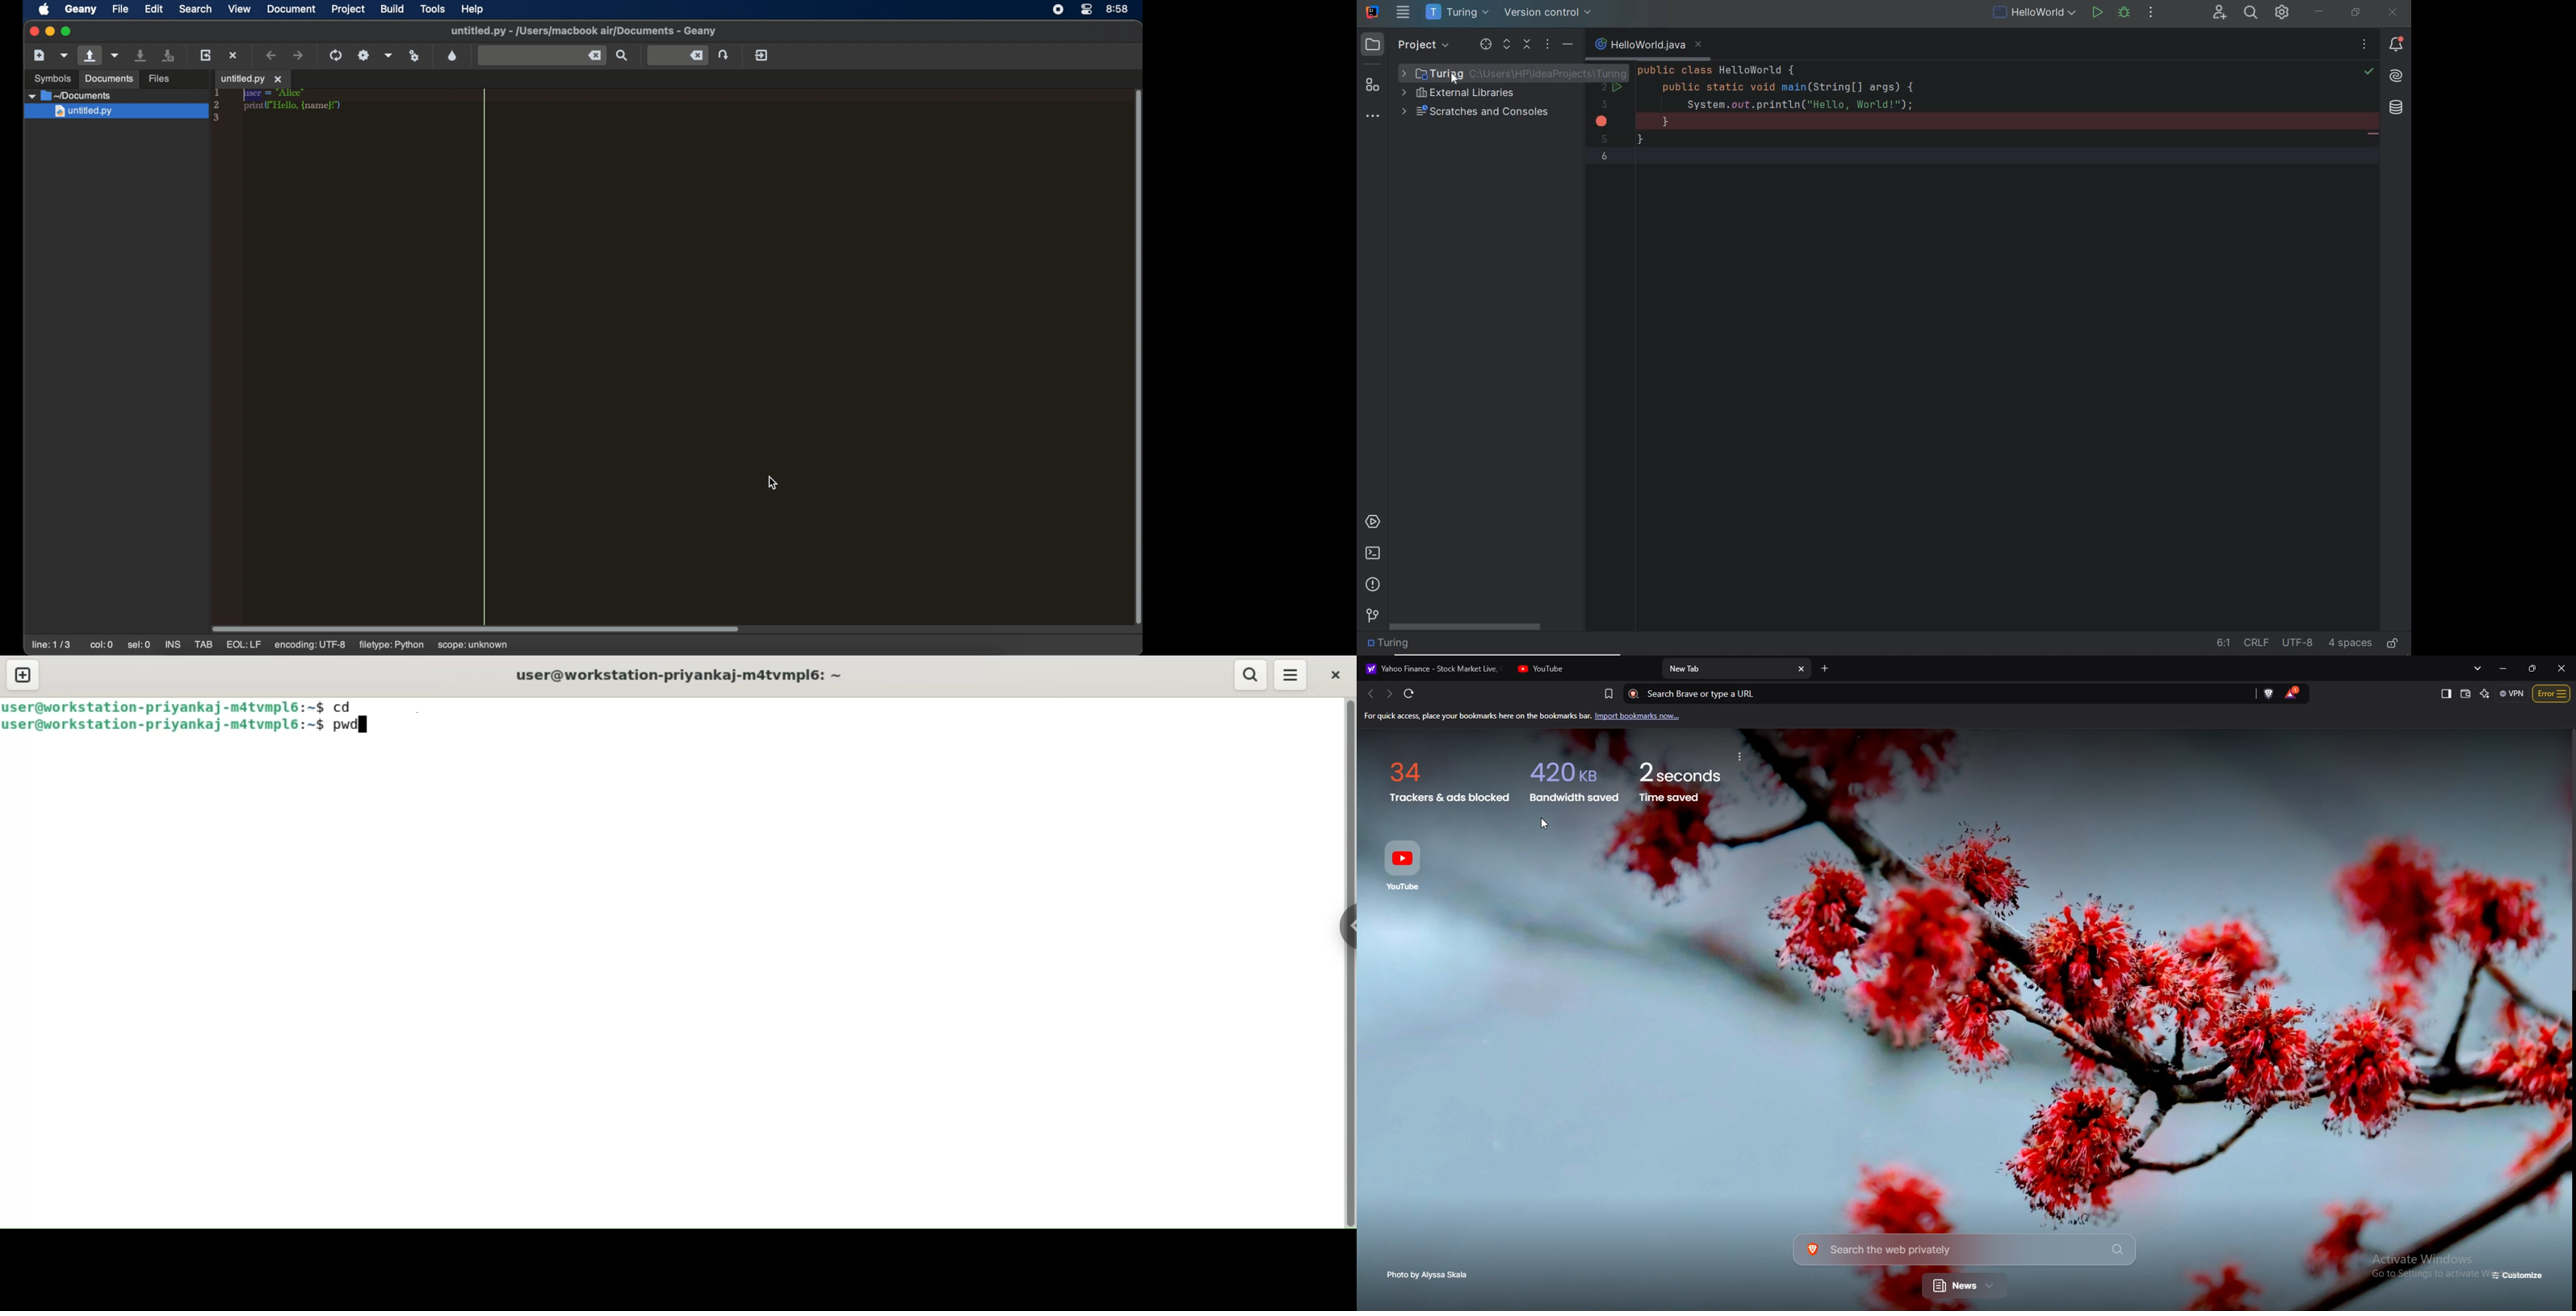 The height and width of the screenshot is (1316, 2576). I want to click on navigate forward a location, so click(298, 55).